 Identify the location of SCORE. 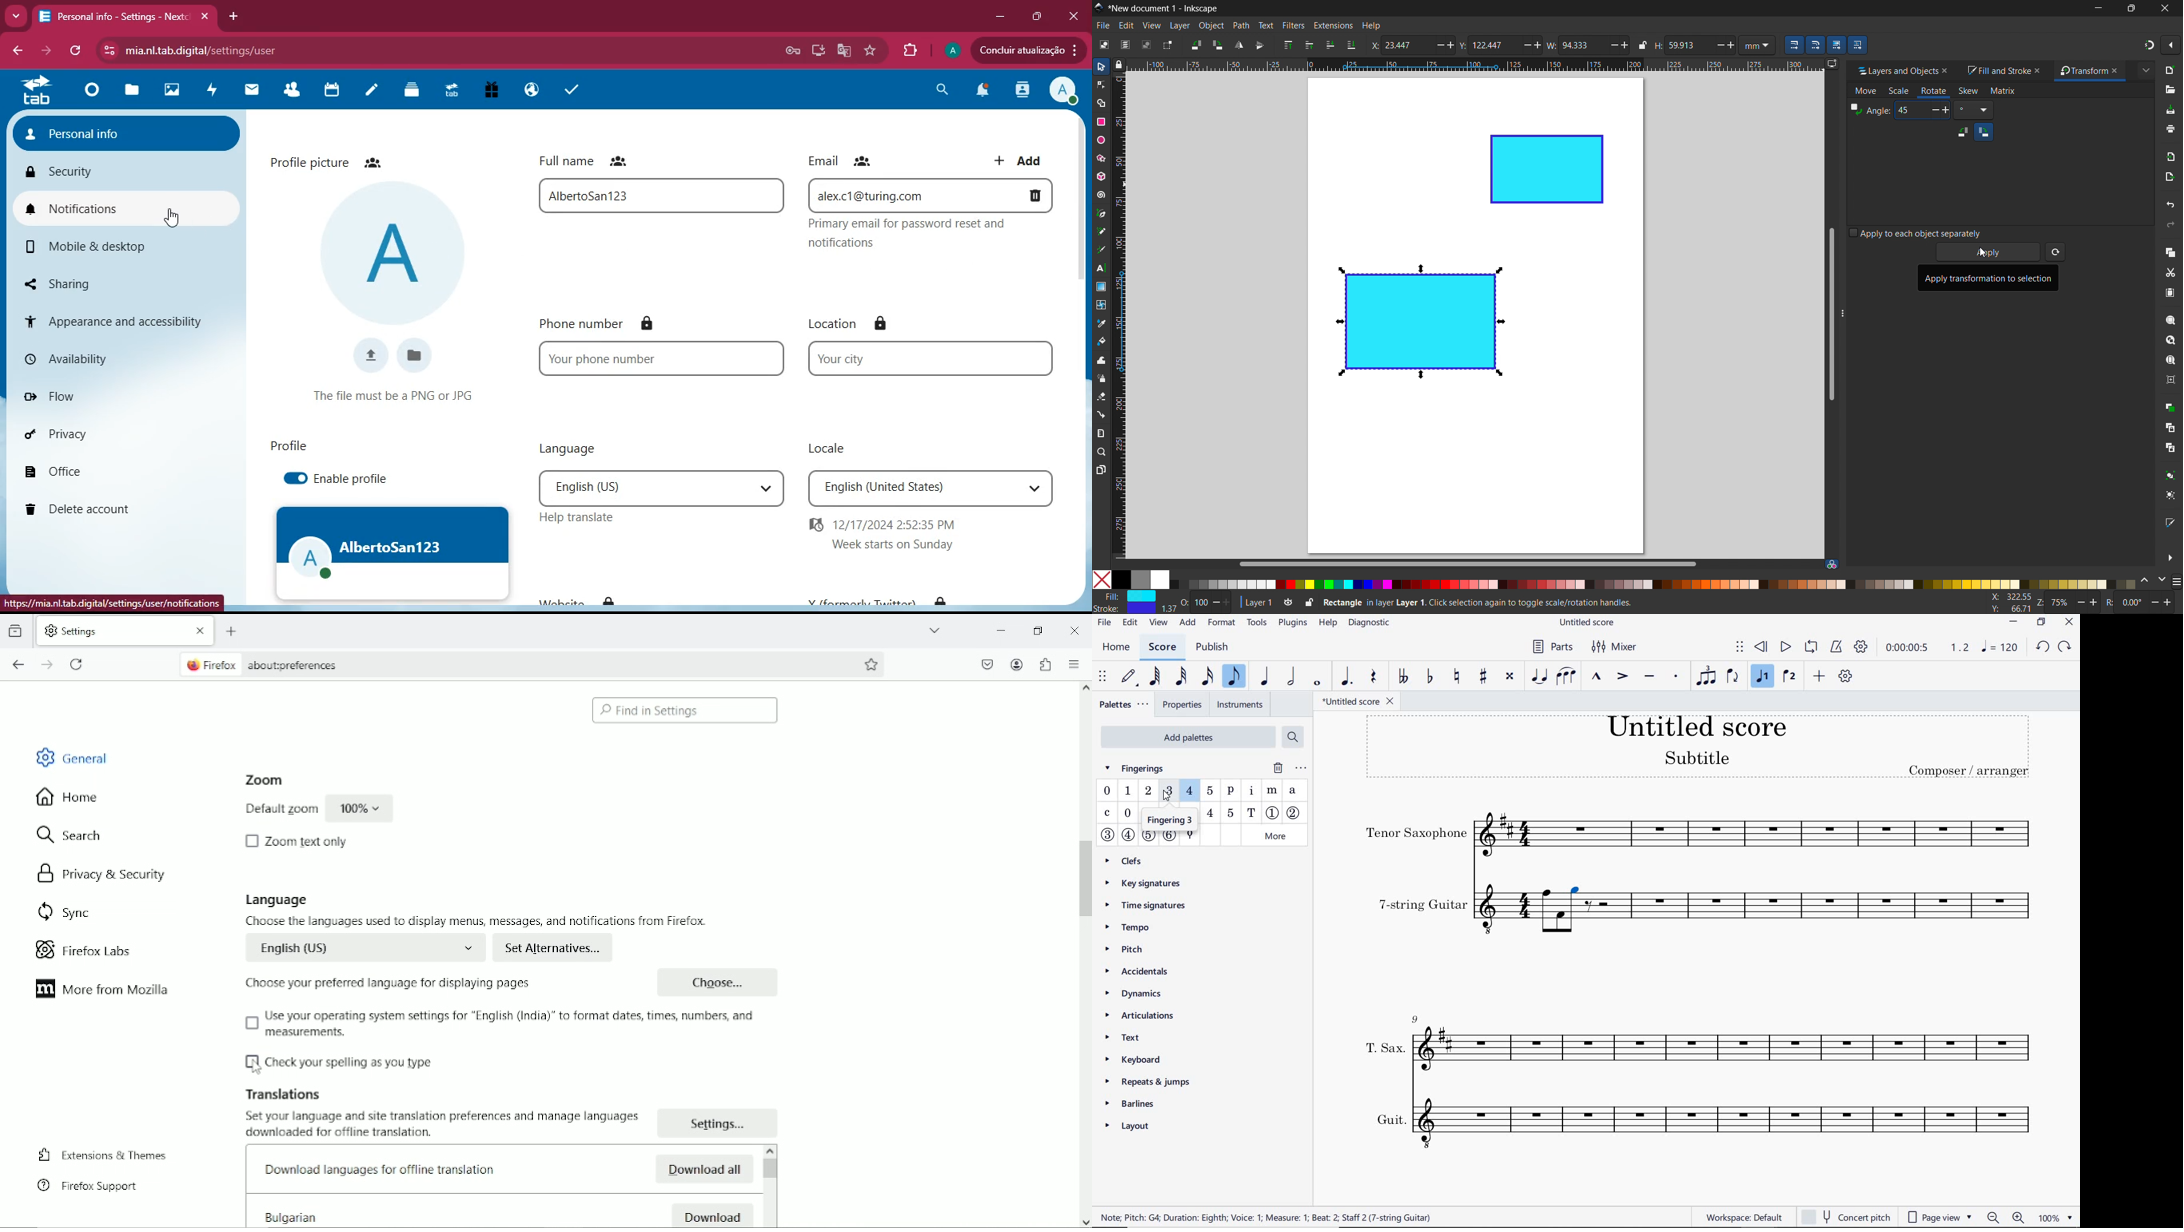
(1161, 648).